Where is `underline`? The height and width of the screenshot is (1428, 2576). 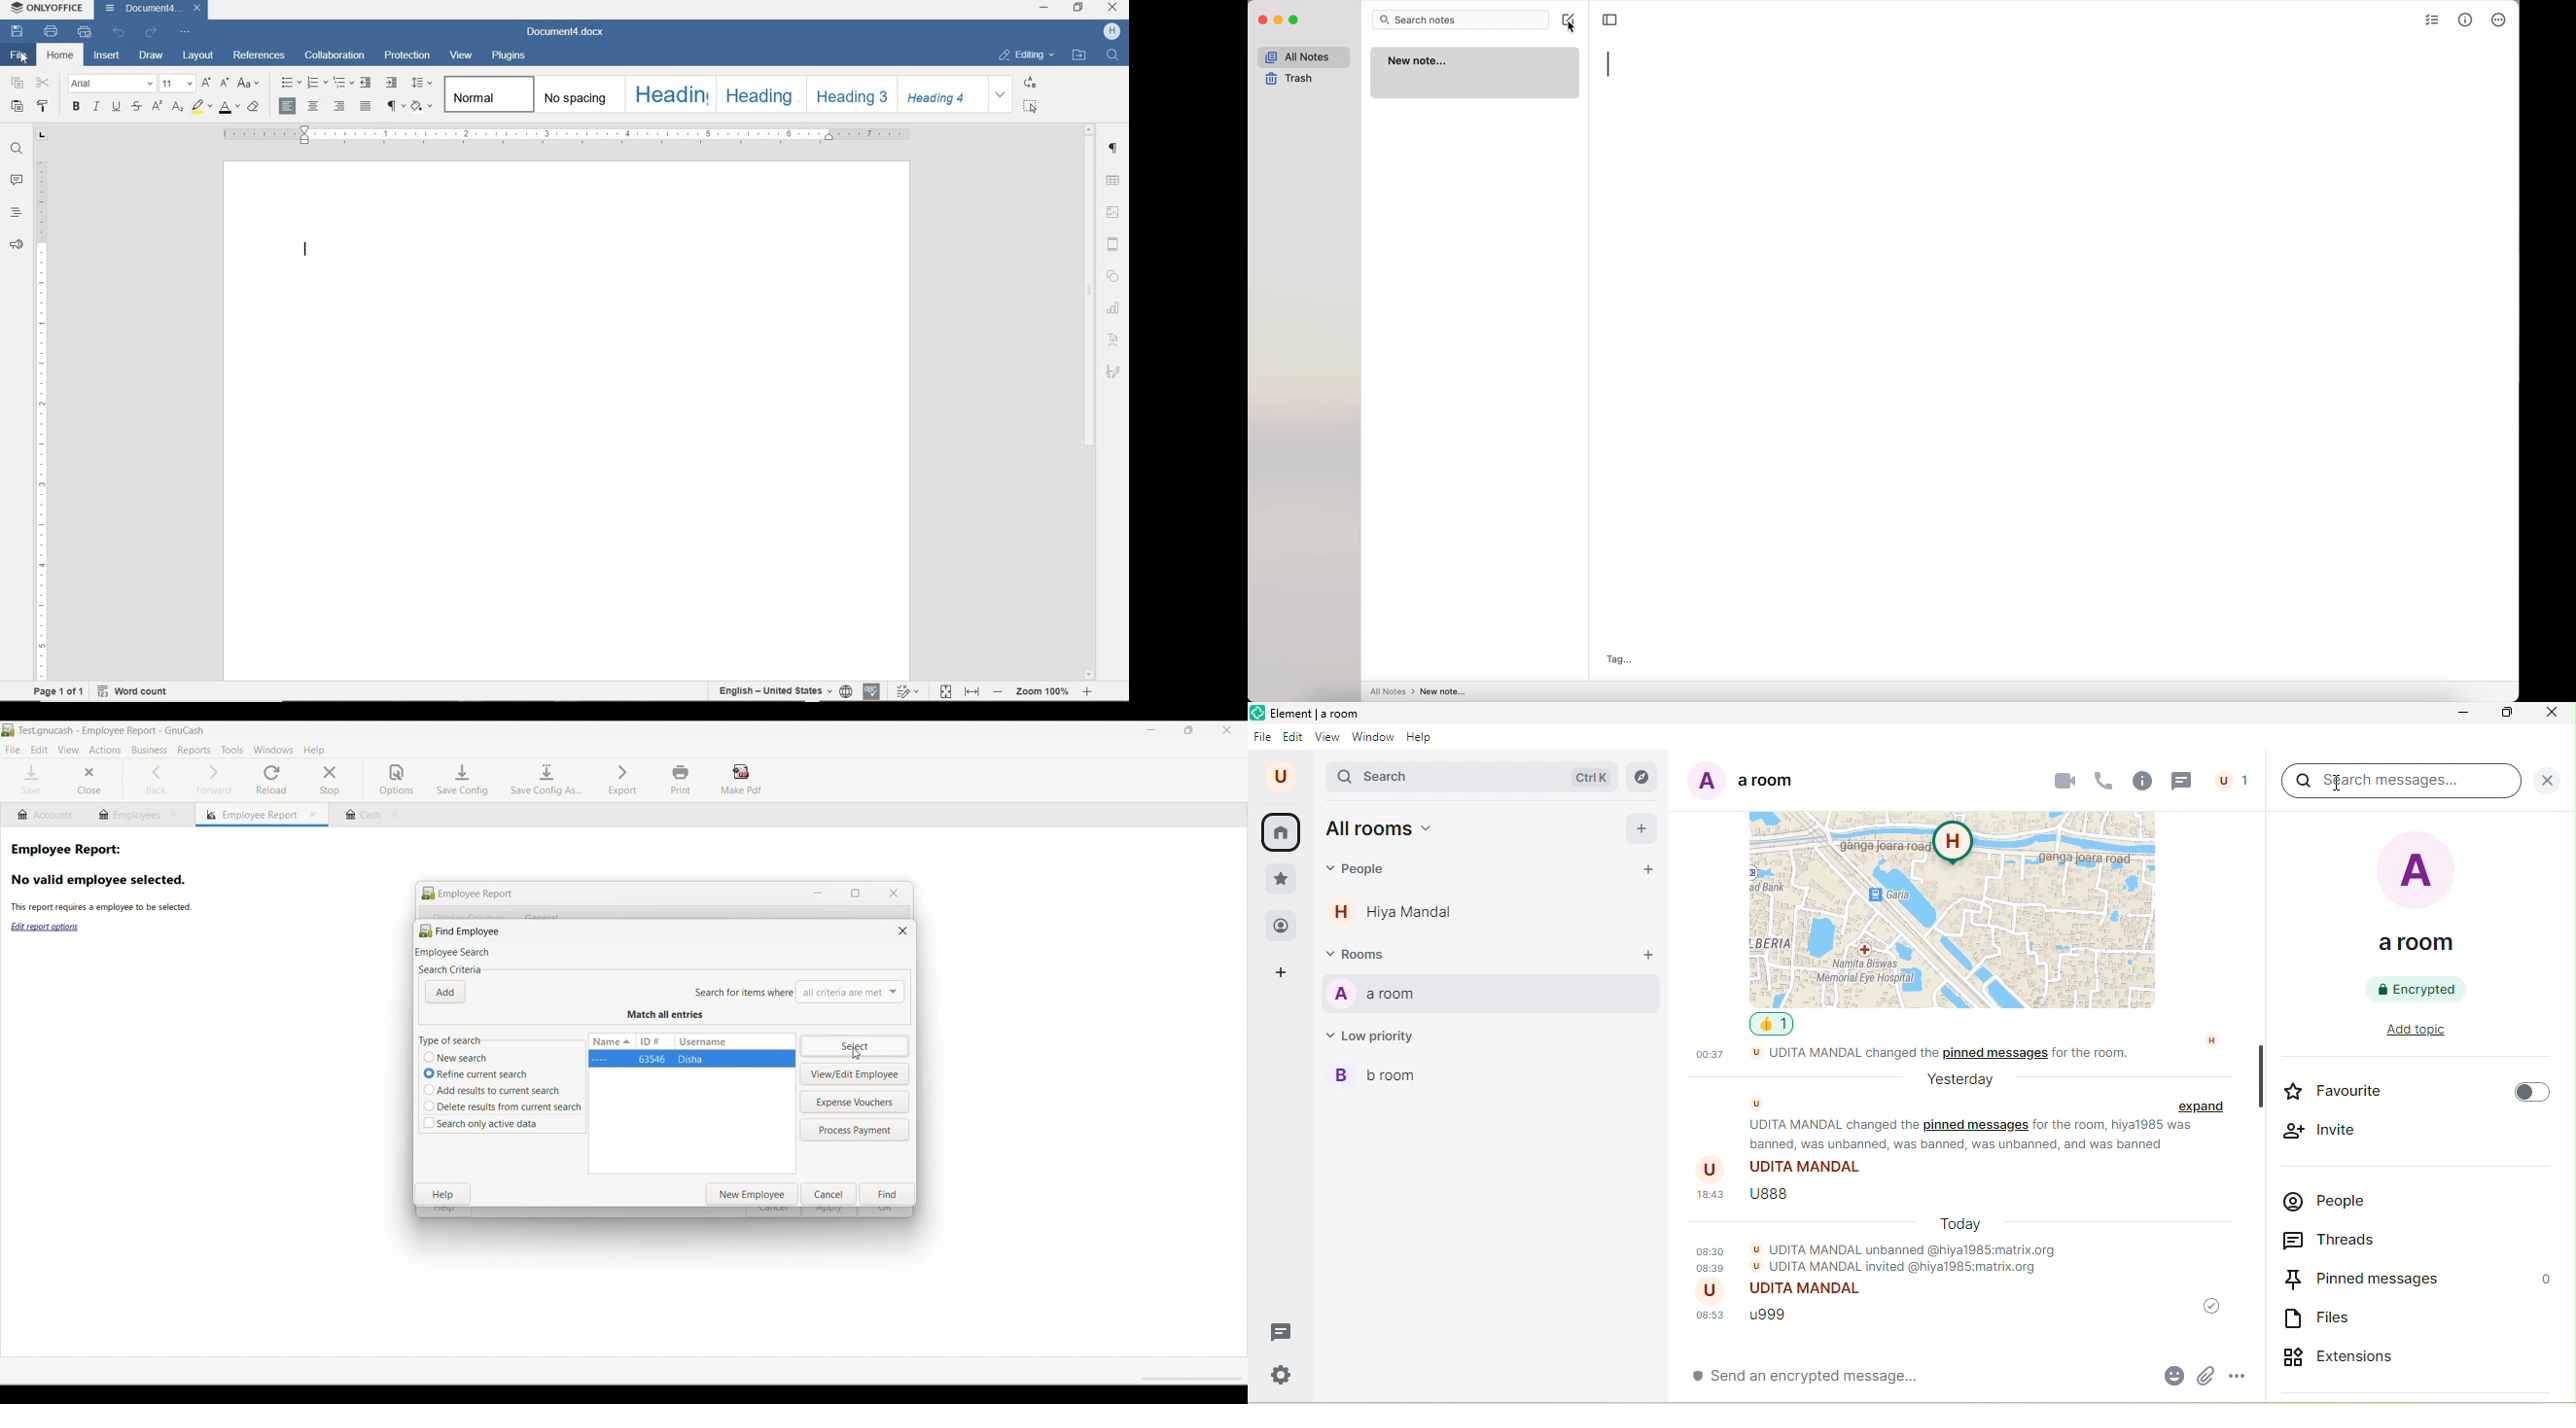
underline is located at coordinates (116, 107).